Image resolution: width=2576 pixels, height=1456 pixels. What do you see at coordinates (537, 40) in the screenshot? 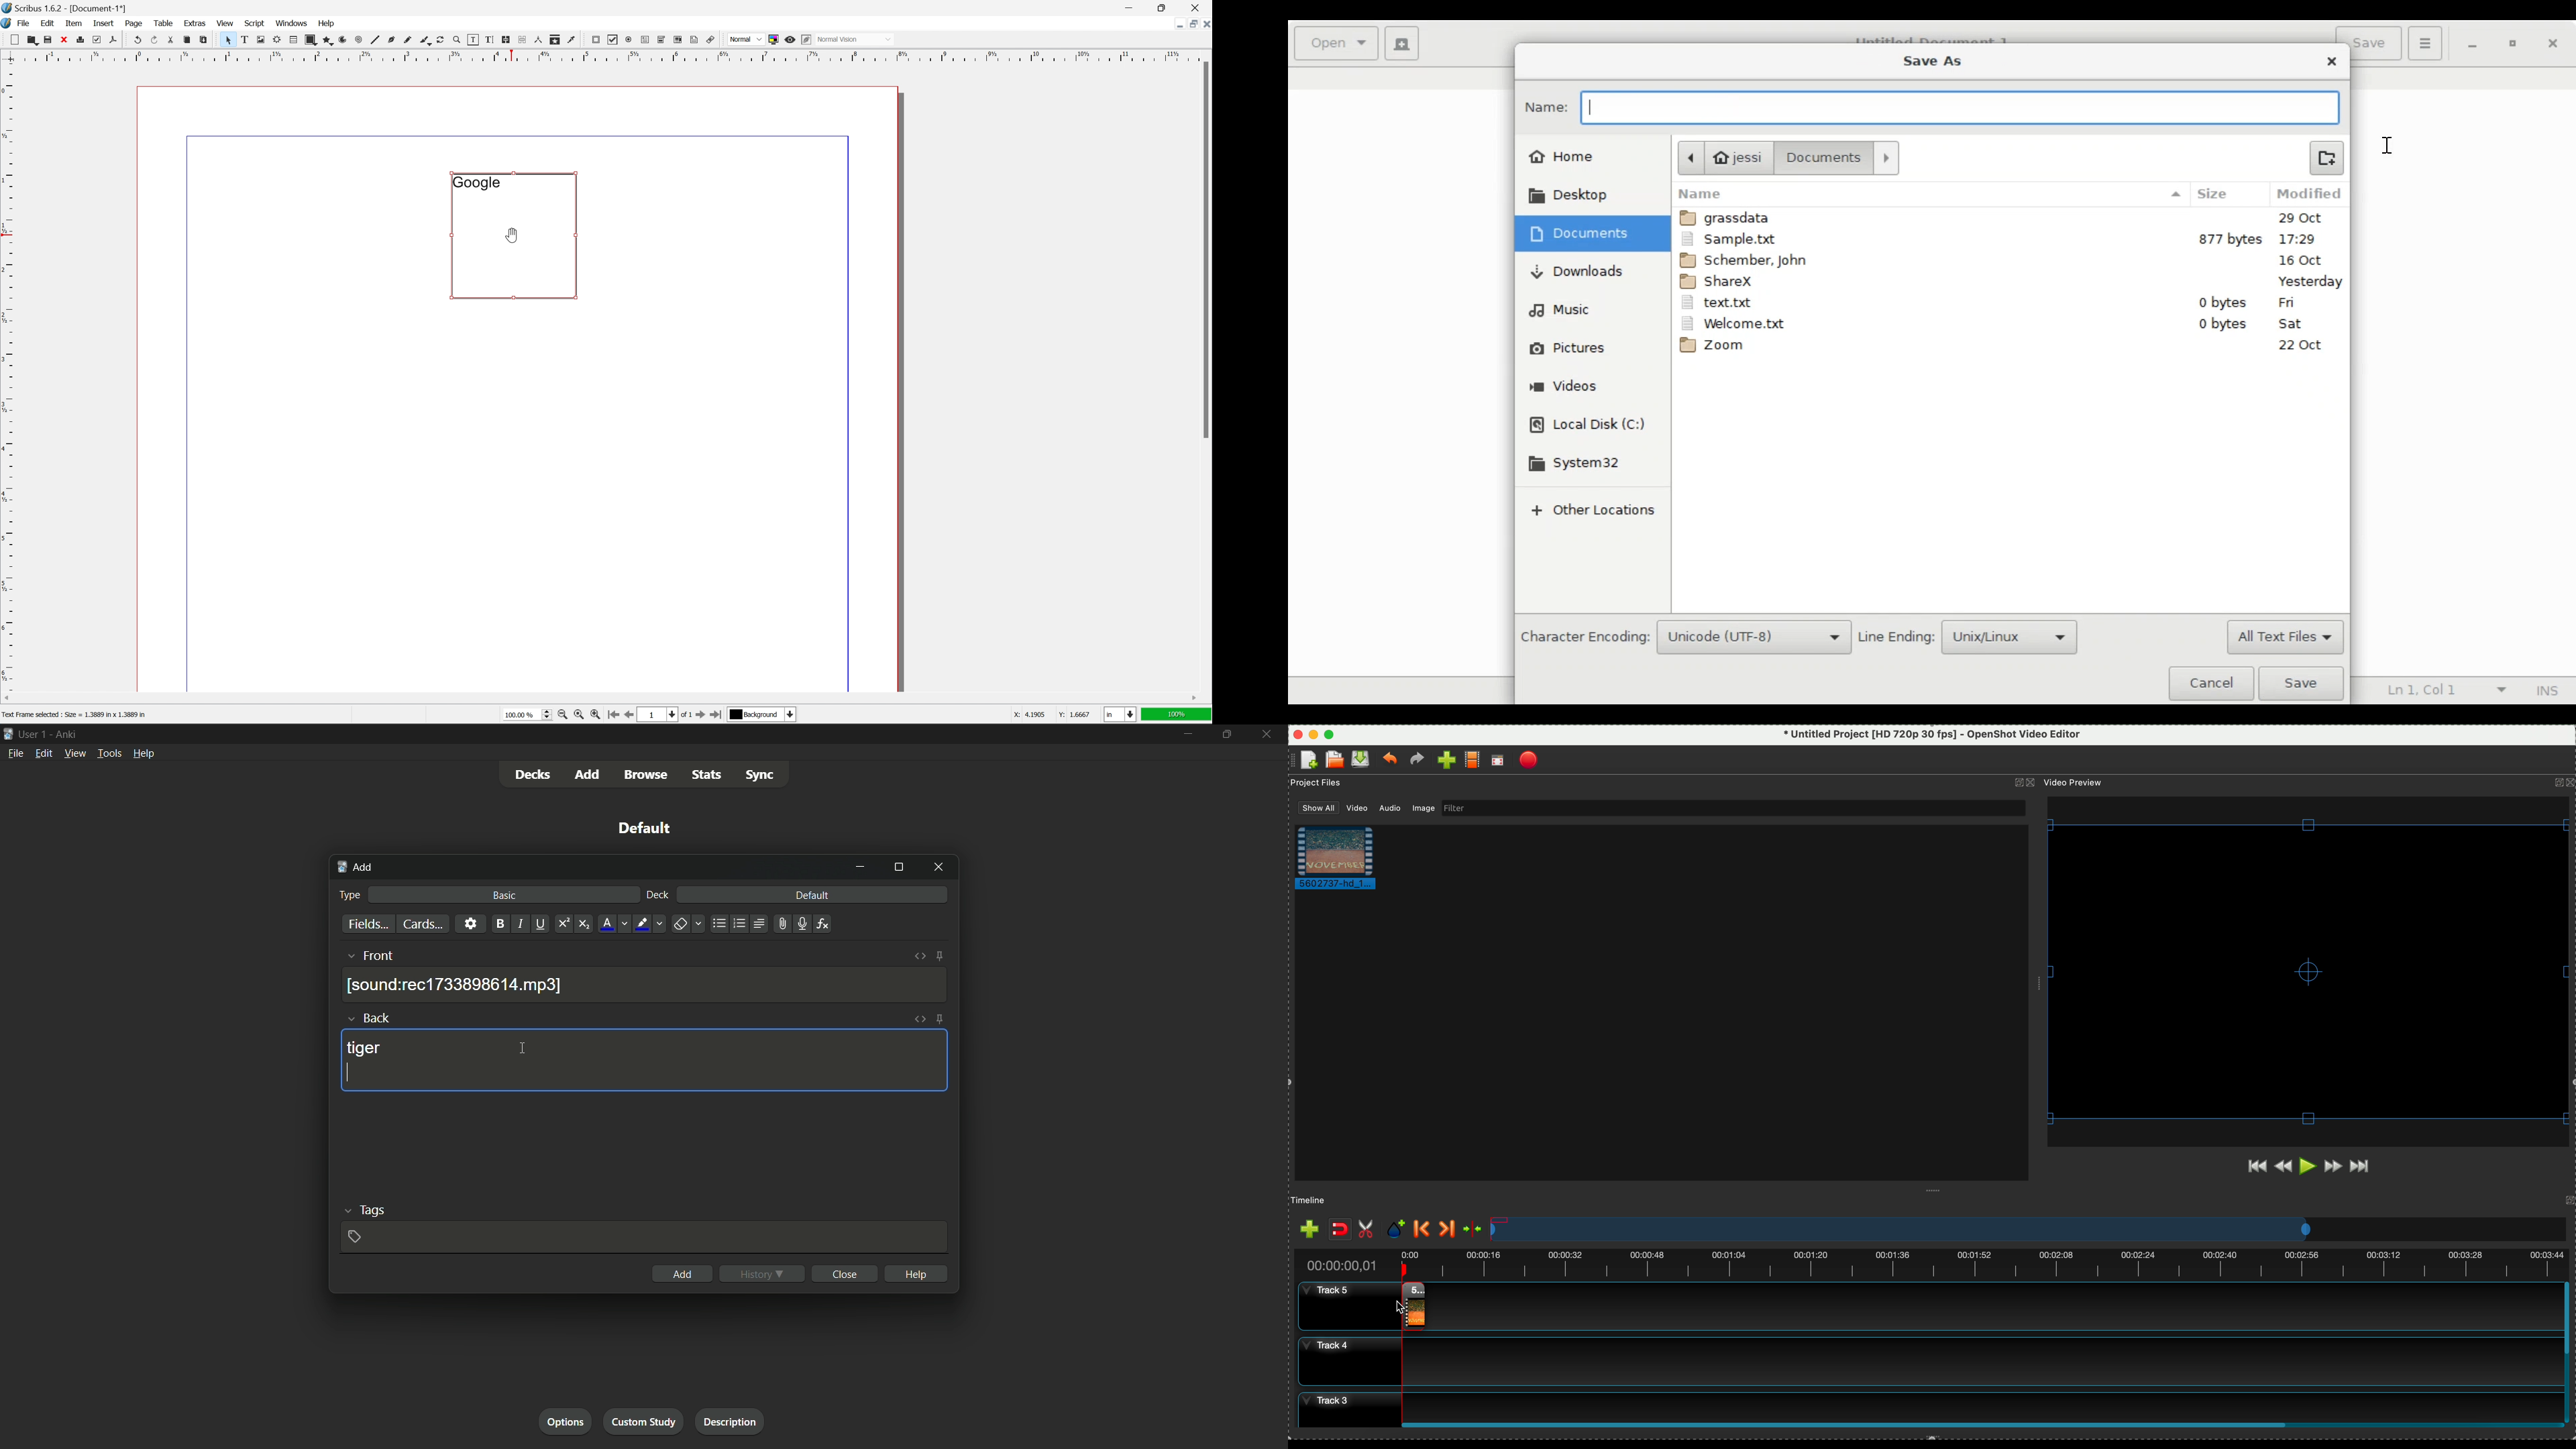
I see `measurements` at bounding box center [537, 40].